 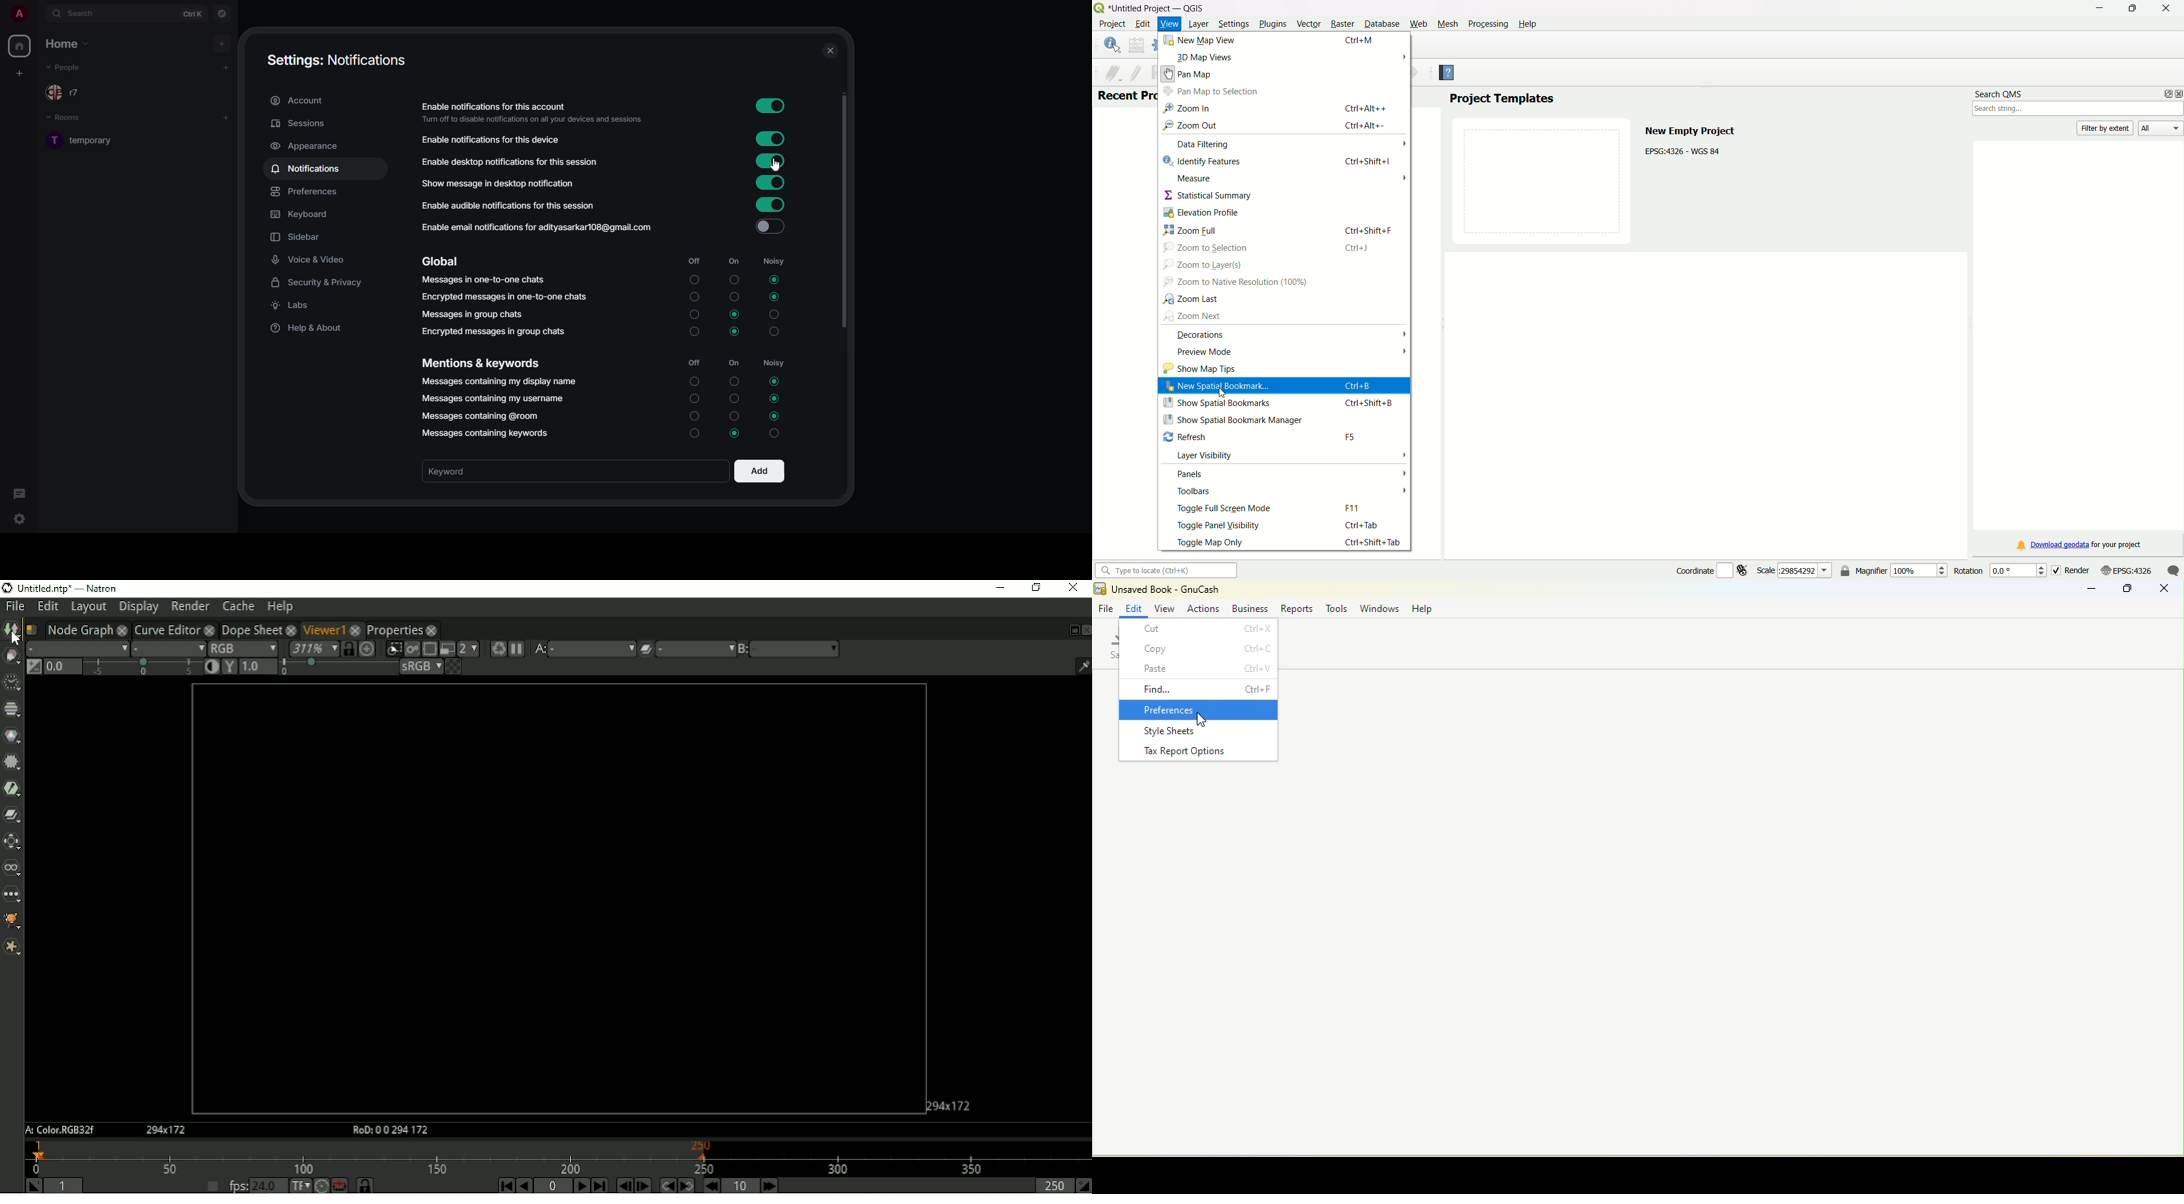 What do you see at coordinates (222, 13) in the screenshot?
I see `navigator` at bounding box center [222, 13].